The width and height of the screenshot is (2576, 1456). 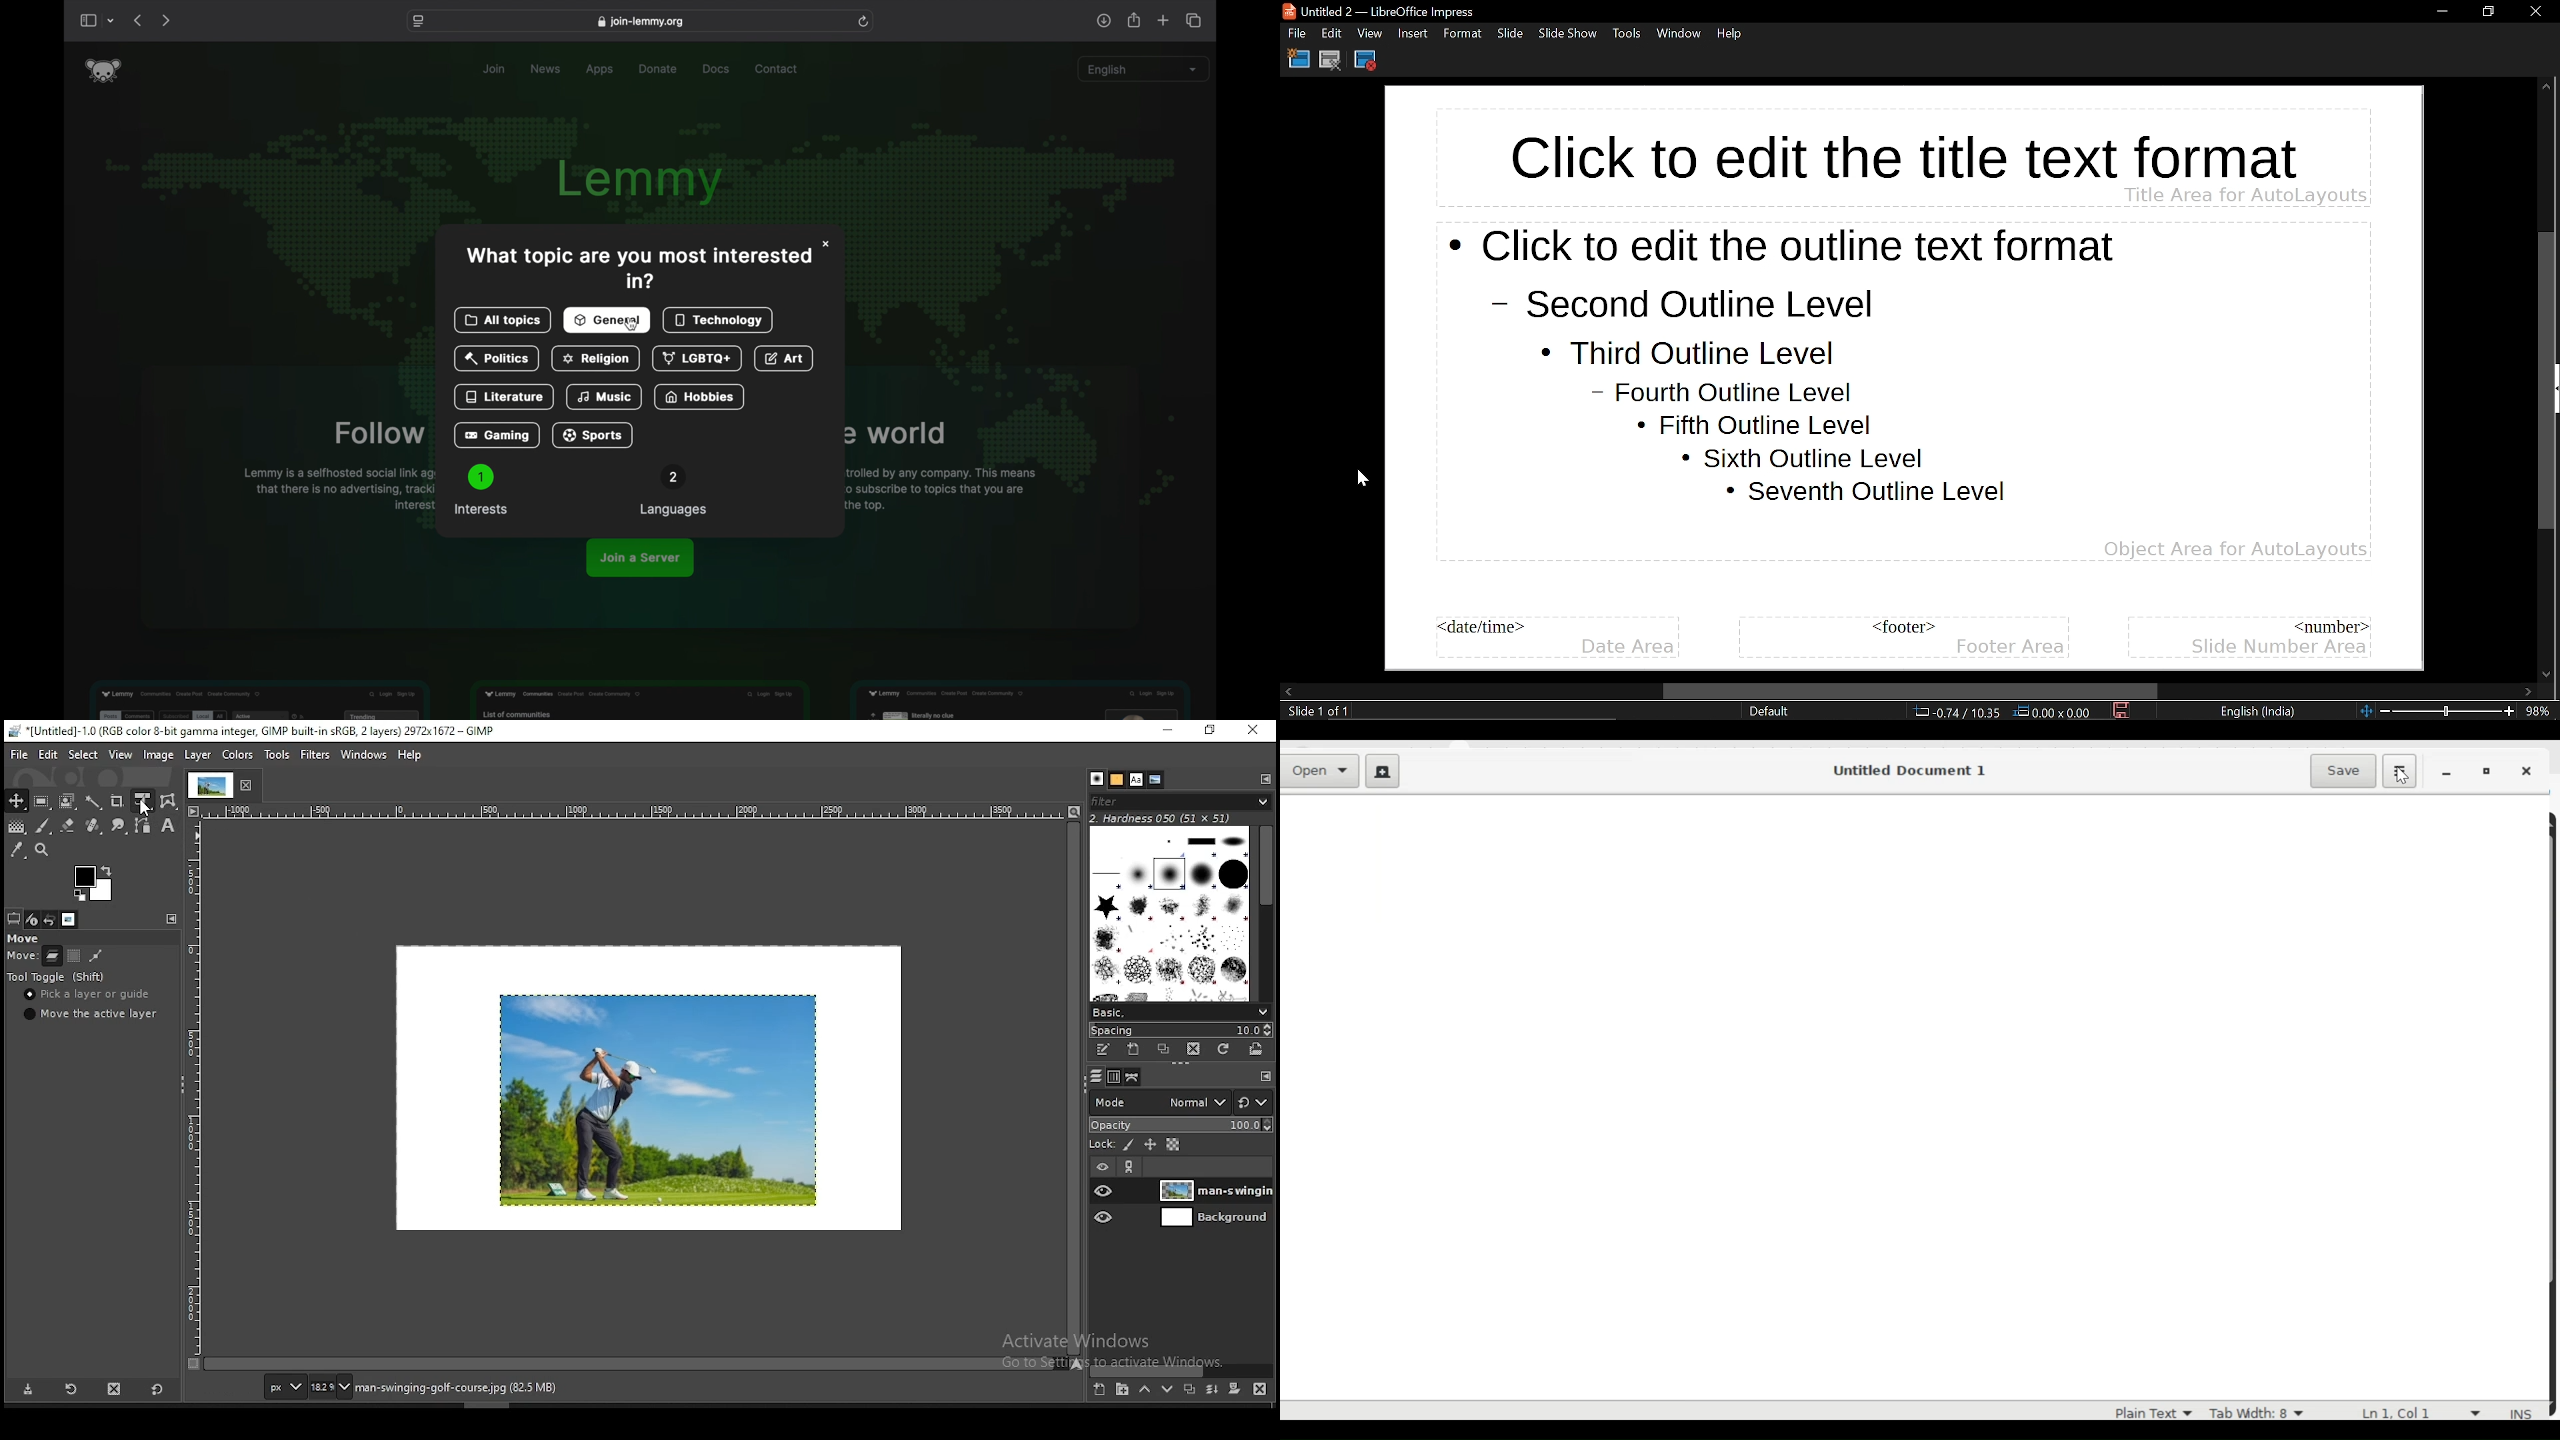 I want to click on close window, so click(x=1254, y=731).